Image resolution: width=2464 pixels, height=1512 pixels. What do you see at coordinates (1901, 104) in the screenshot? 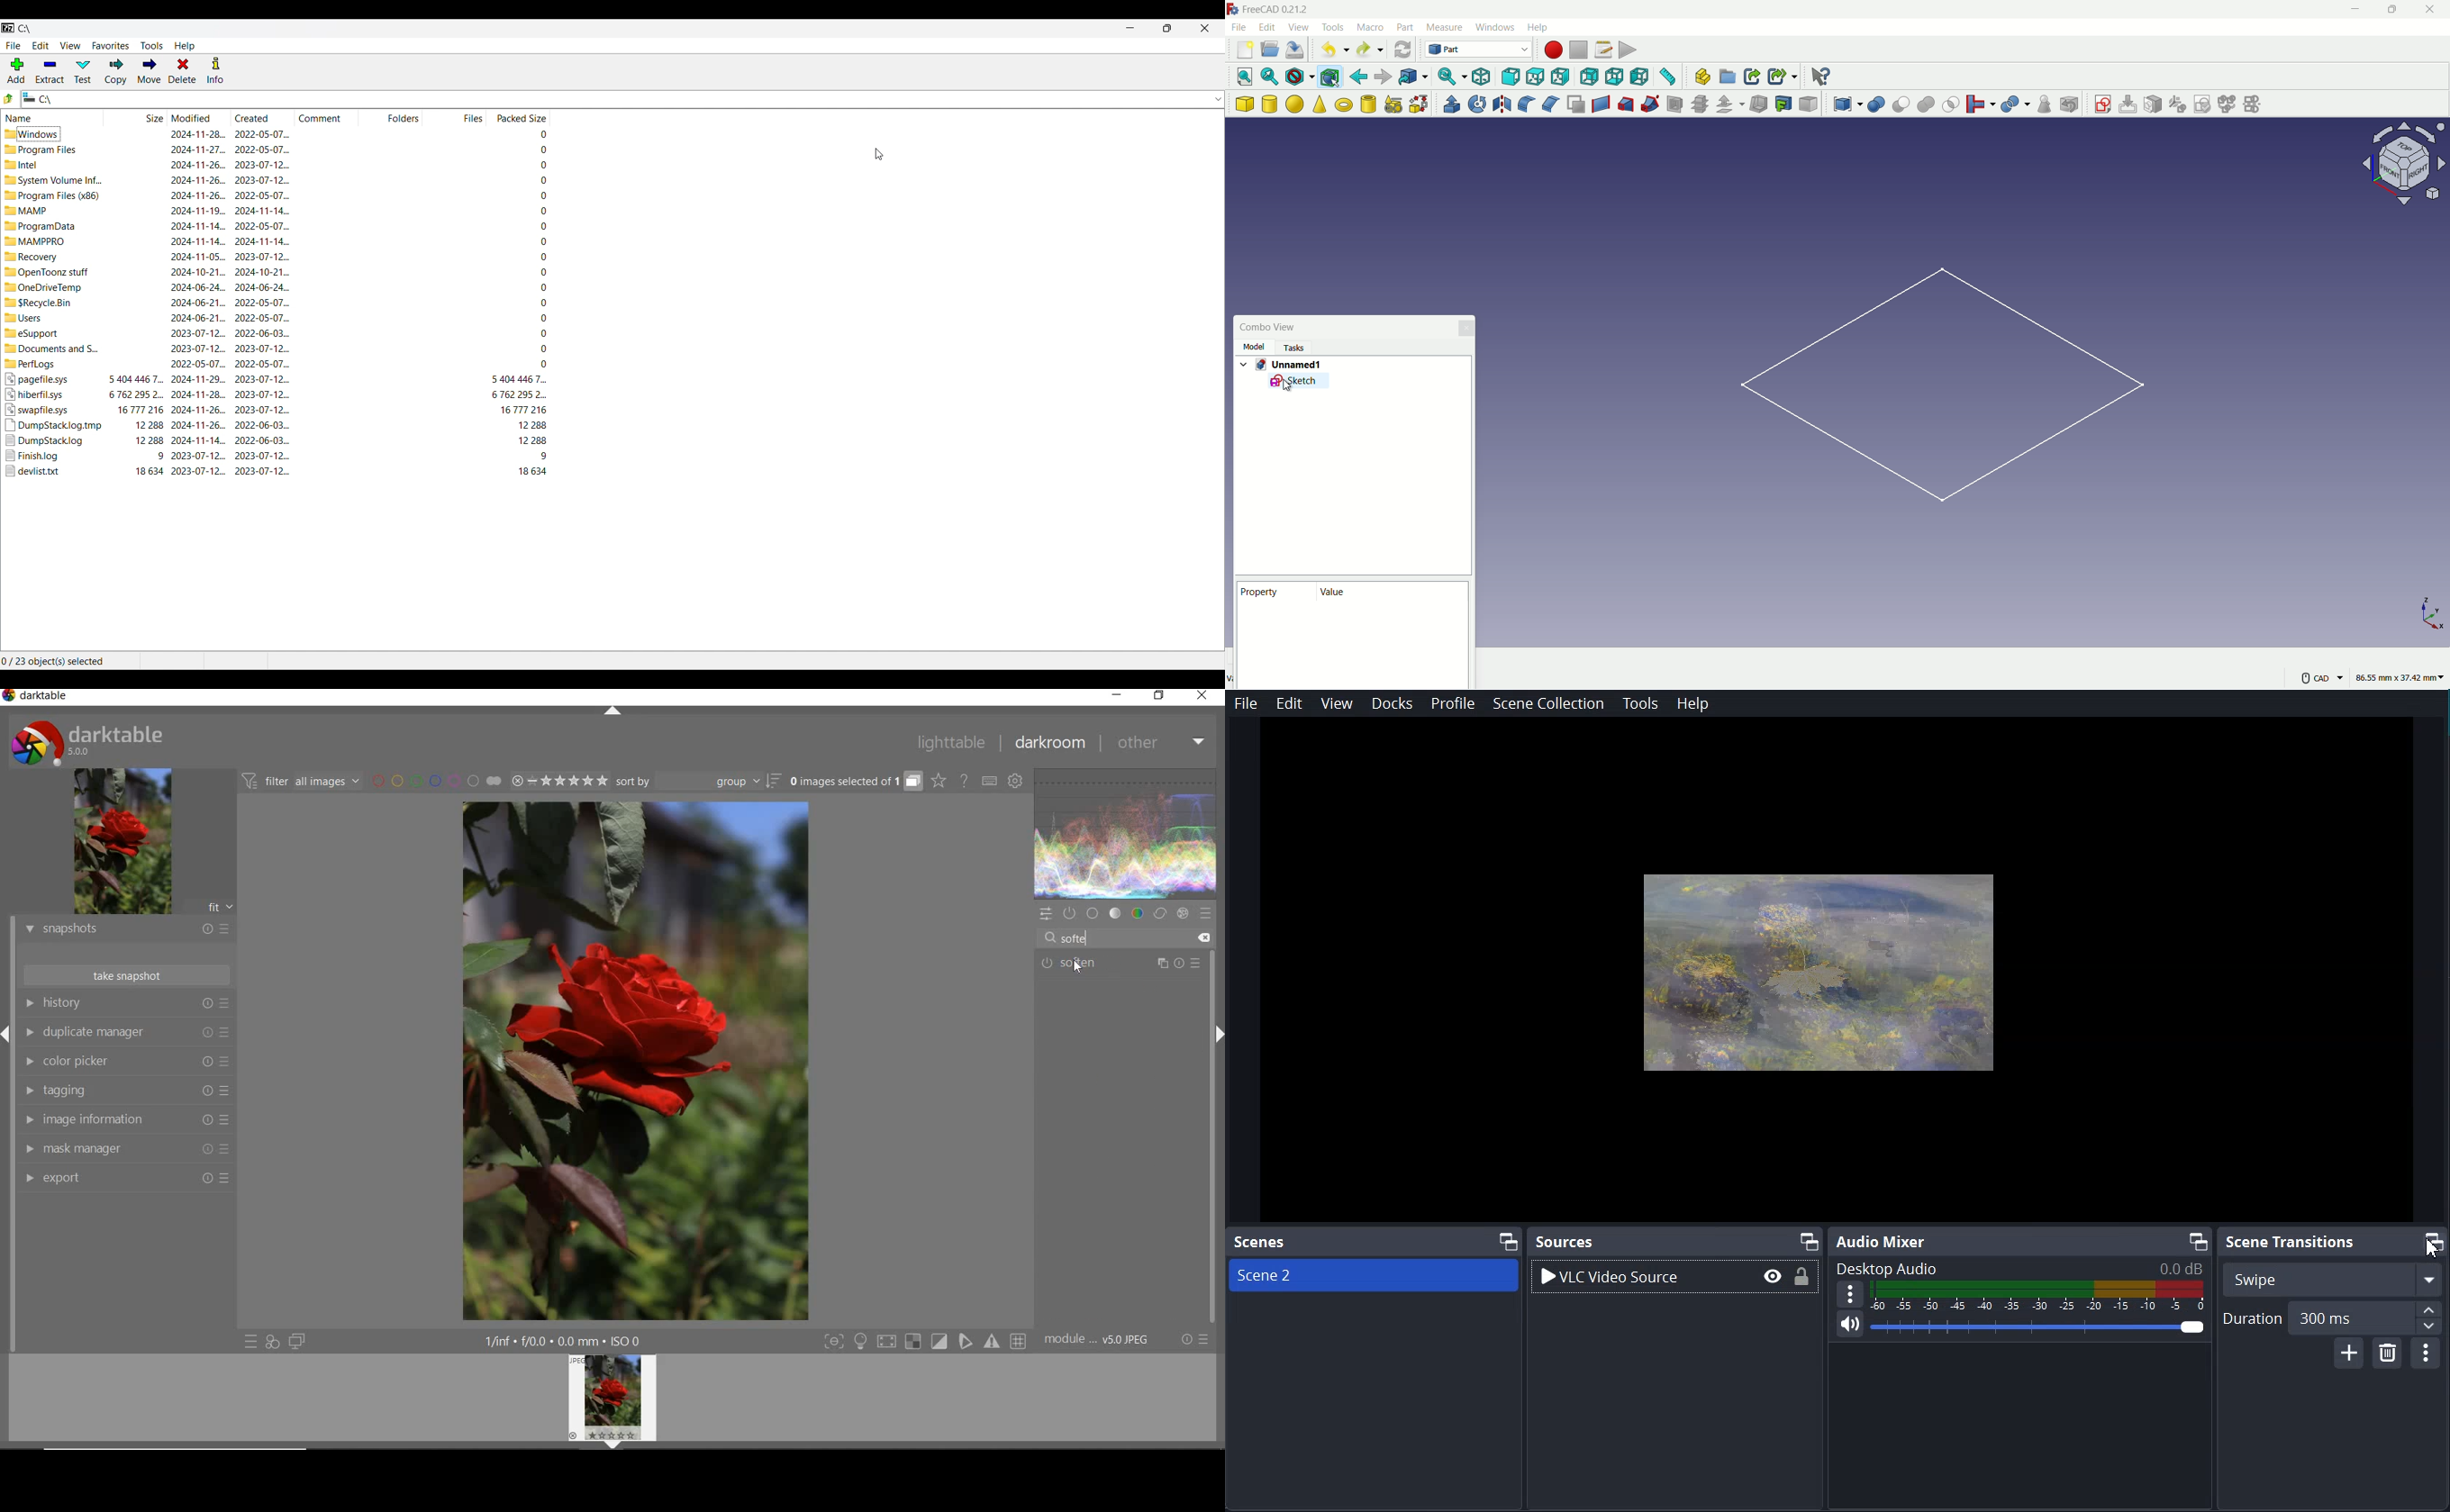
I see `cut` at bounding box center [1901, 104].